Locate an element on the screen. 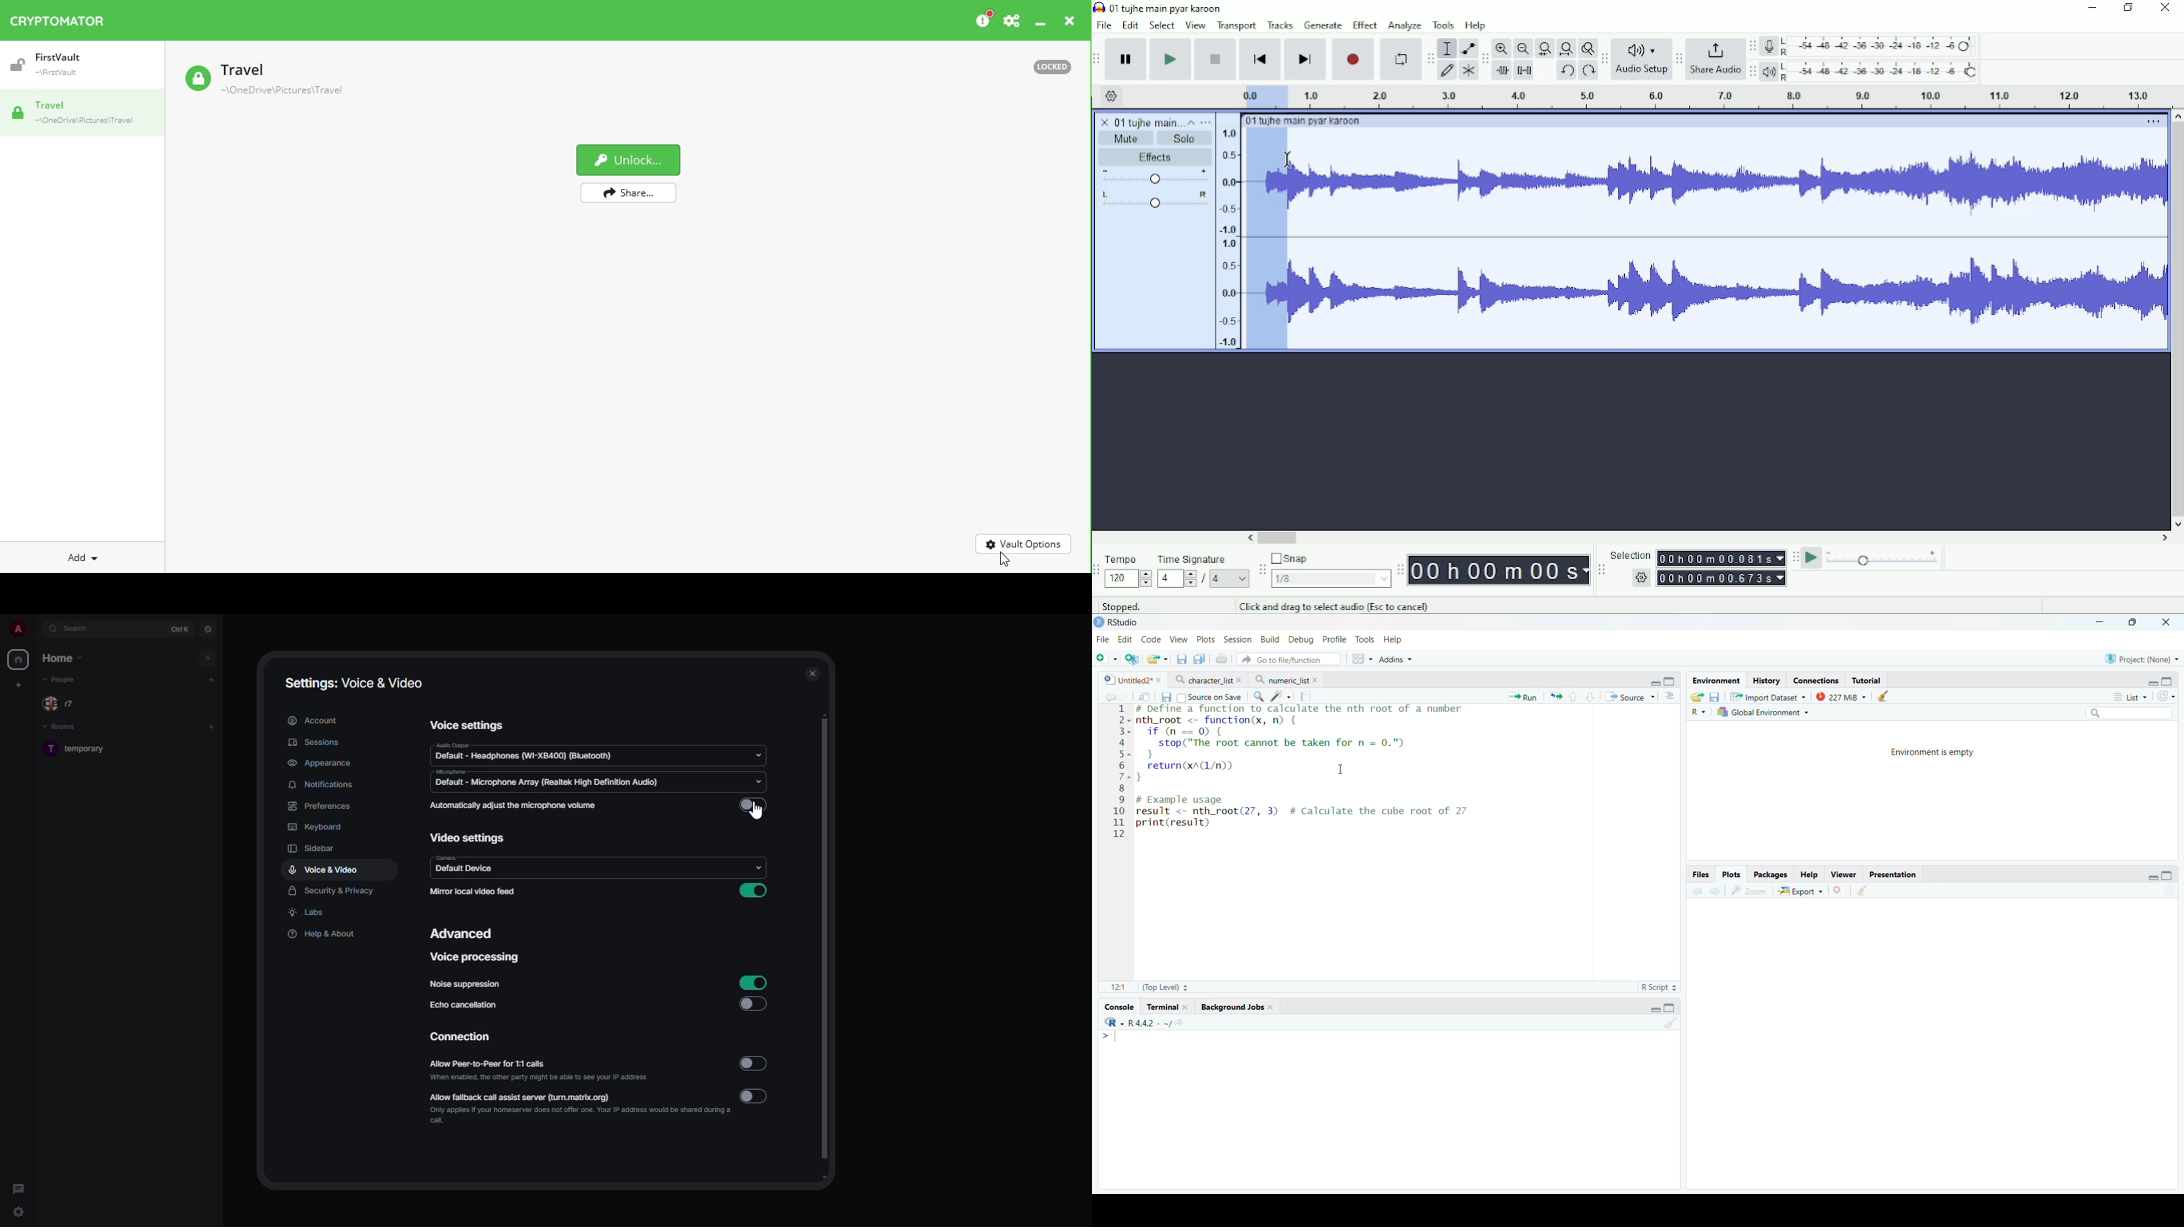  Cursor is located at coordinates (1004, 562).